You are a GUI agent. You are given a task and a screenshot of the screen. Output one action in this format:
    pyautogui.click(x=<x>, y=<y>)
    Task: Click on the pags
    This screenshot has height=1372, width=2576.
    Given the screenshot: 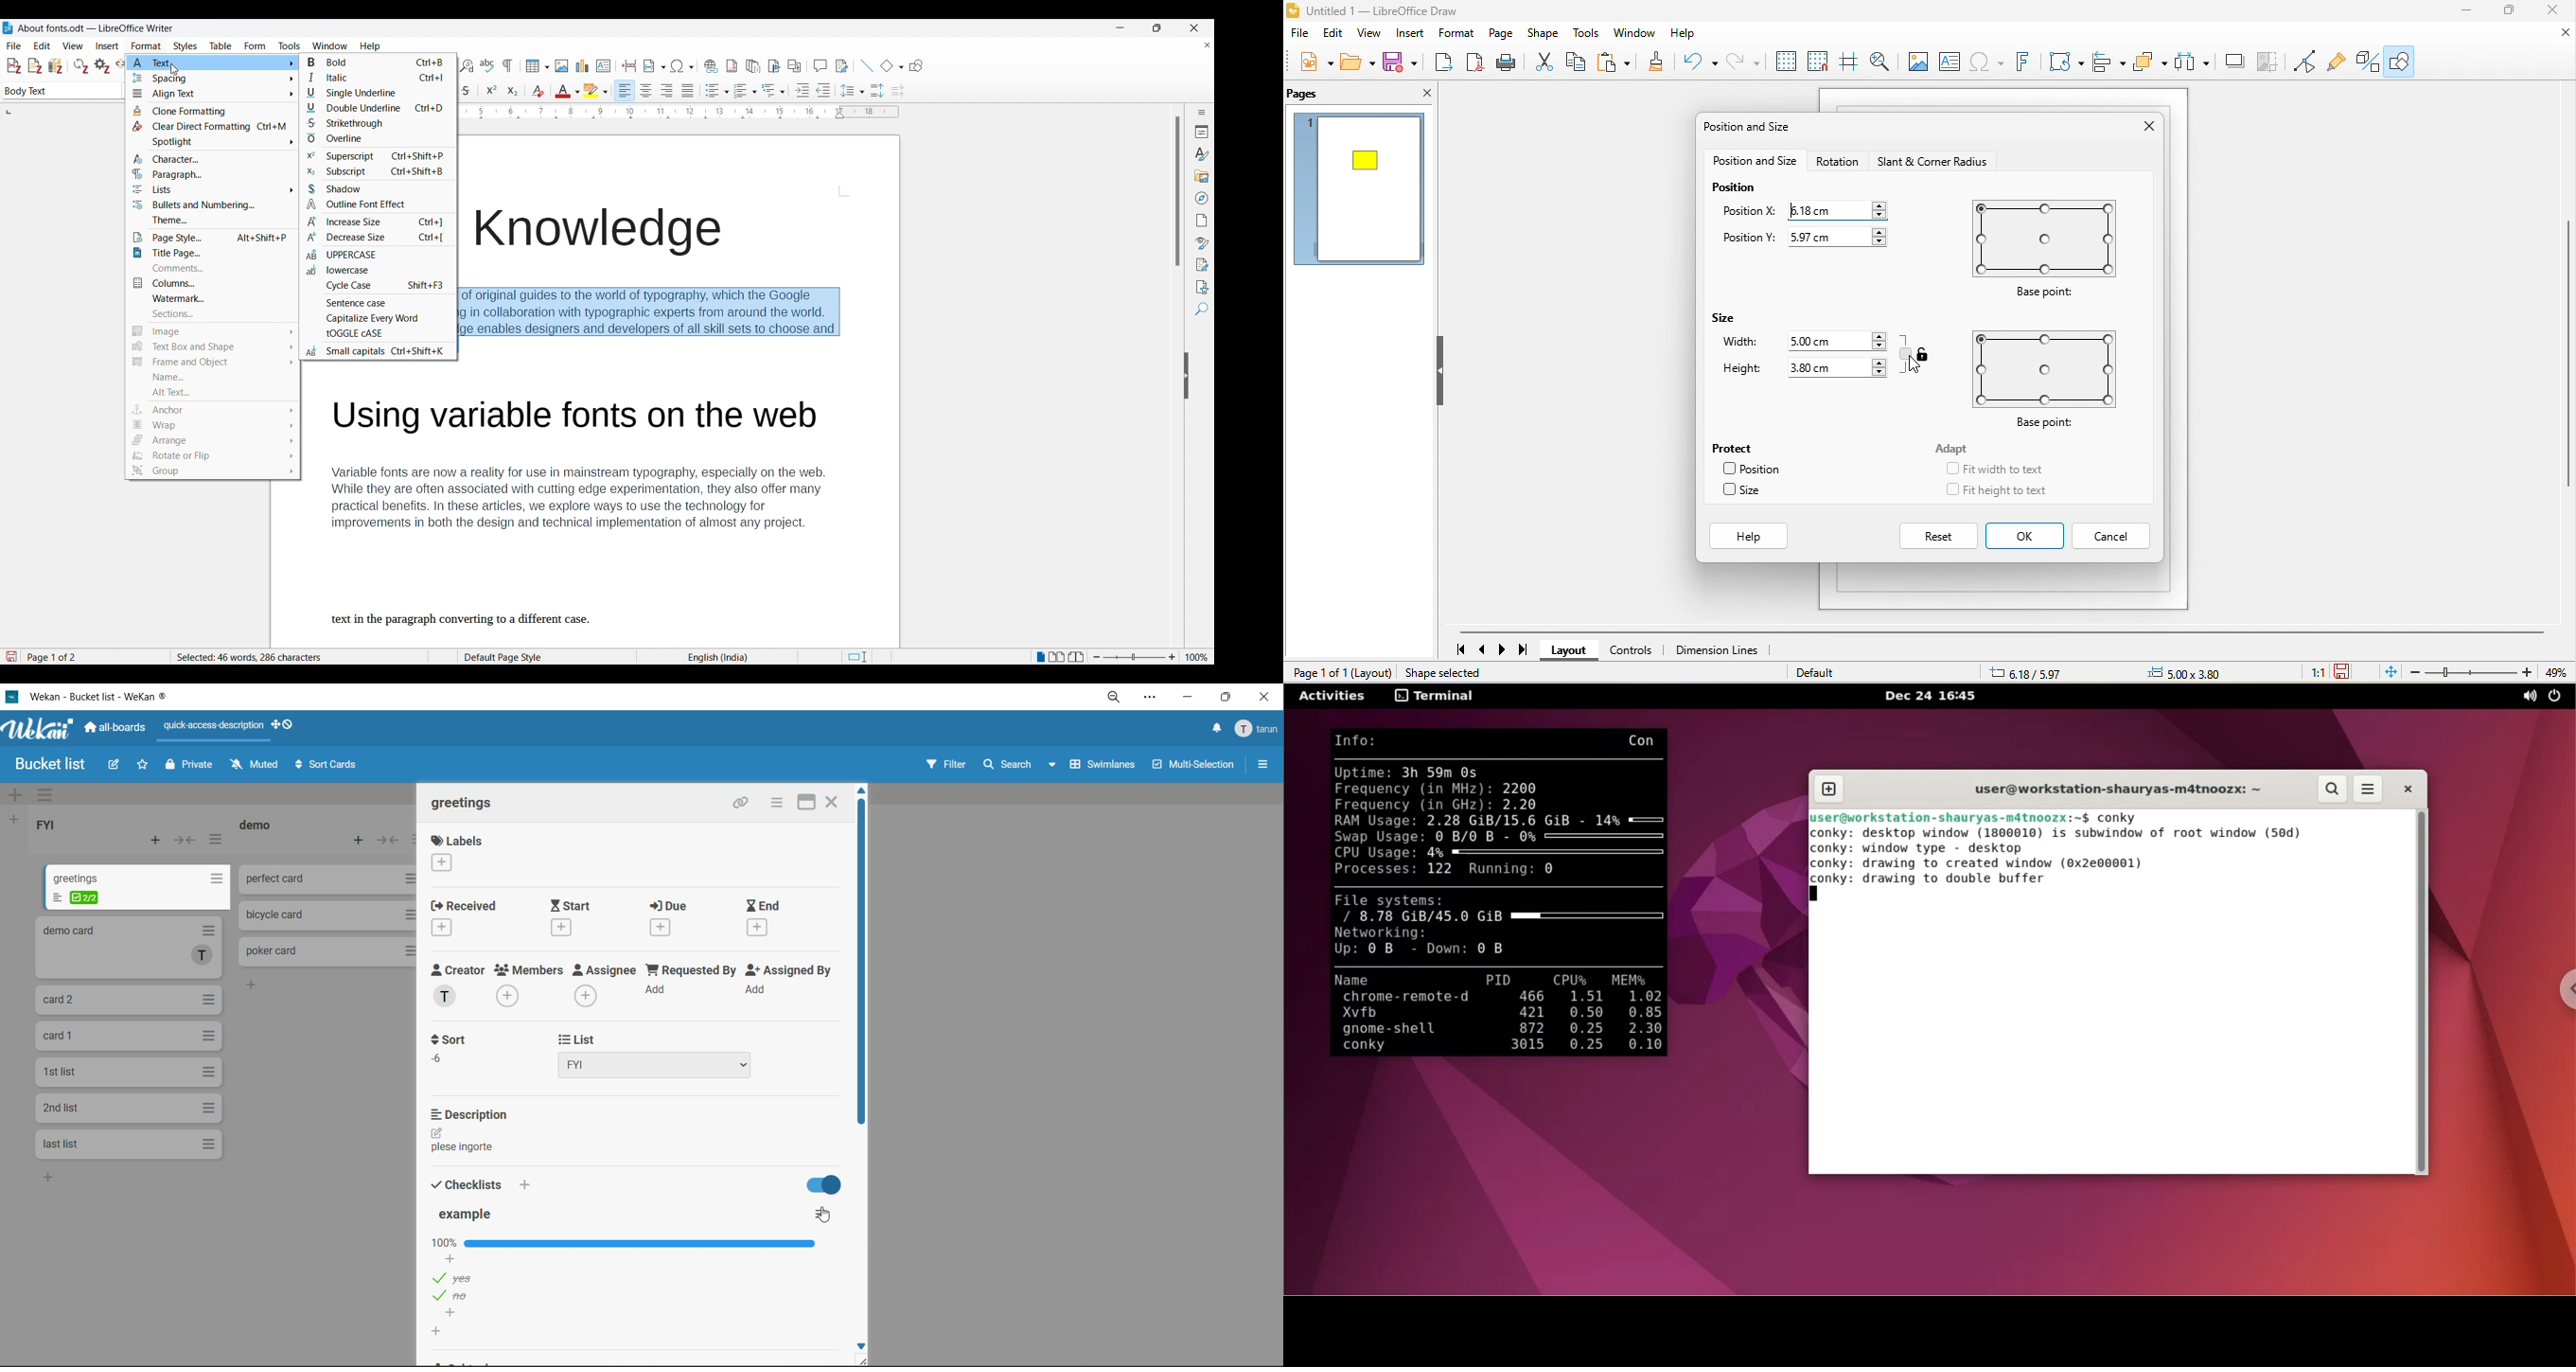 What is the action you would take?
    pyautogui.click(x=1308, y=95)
    